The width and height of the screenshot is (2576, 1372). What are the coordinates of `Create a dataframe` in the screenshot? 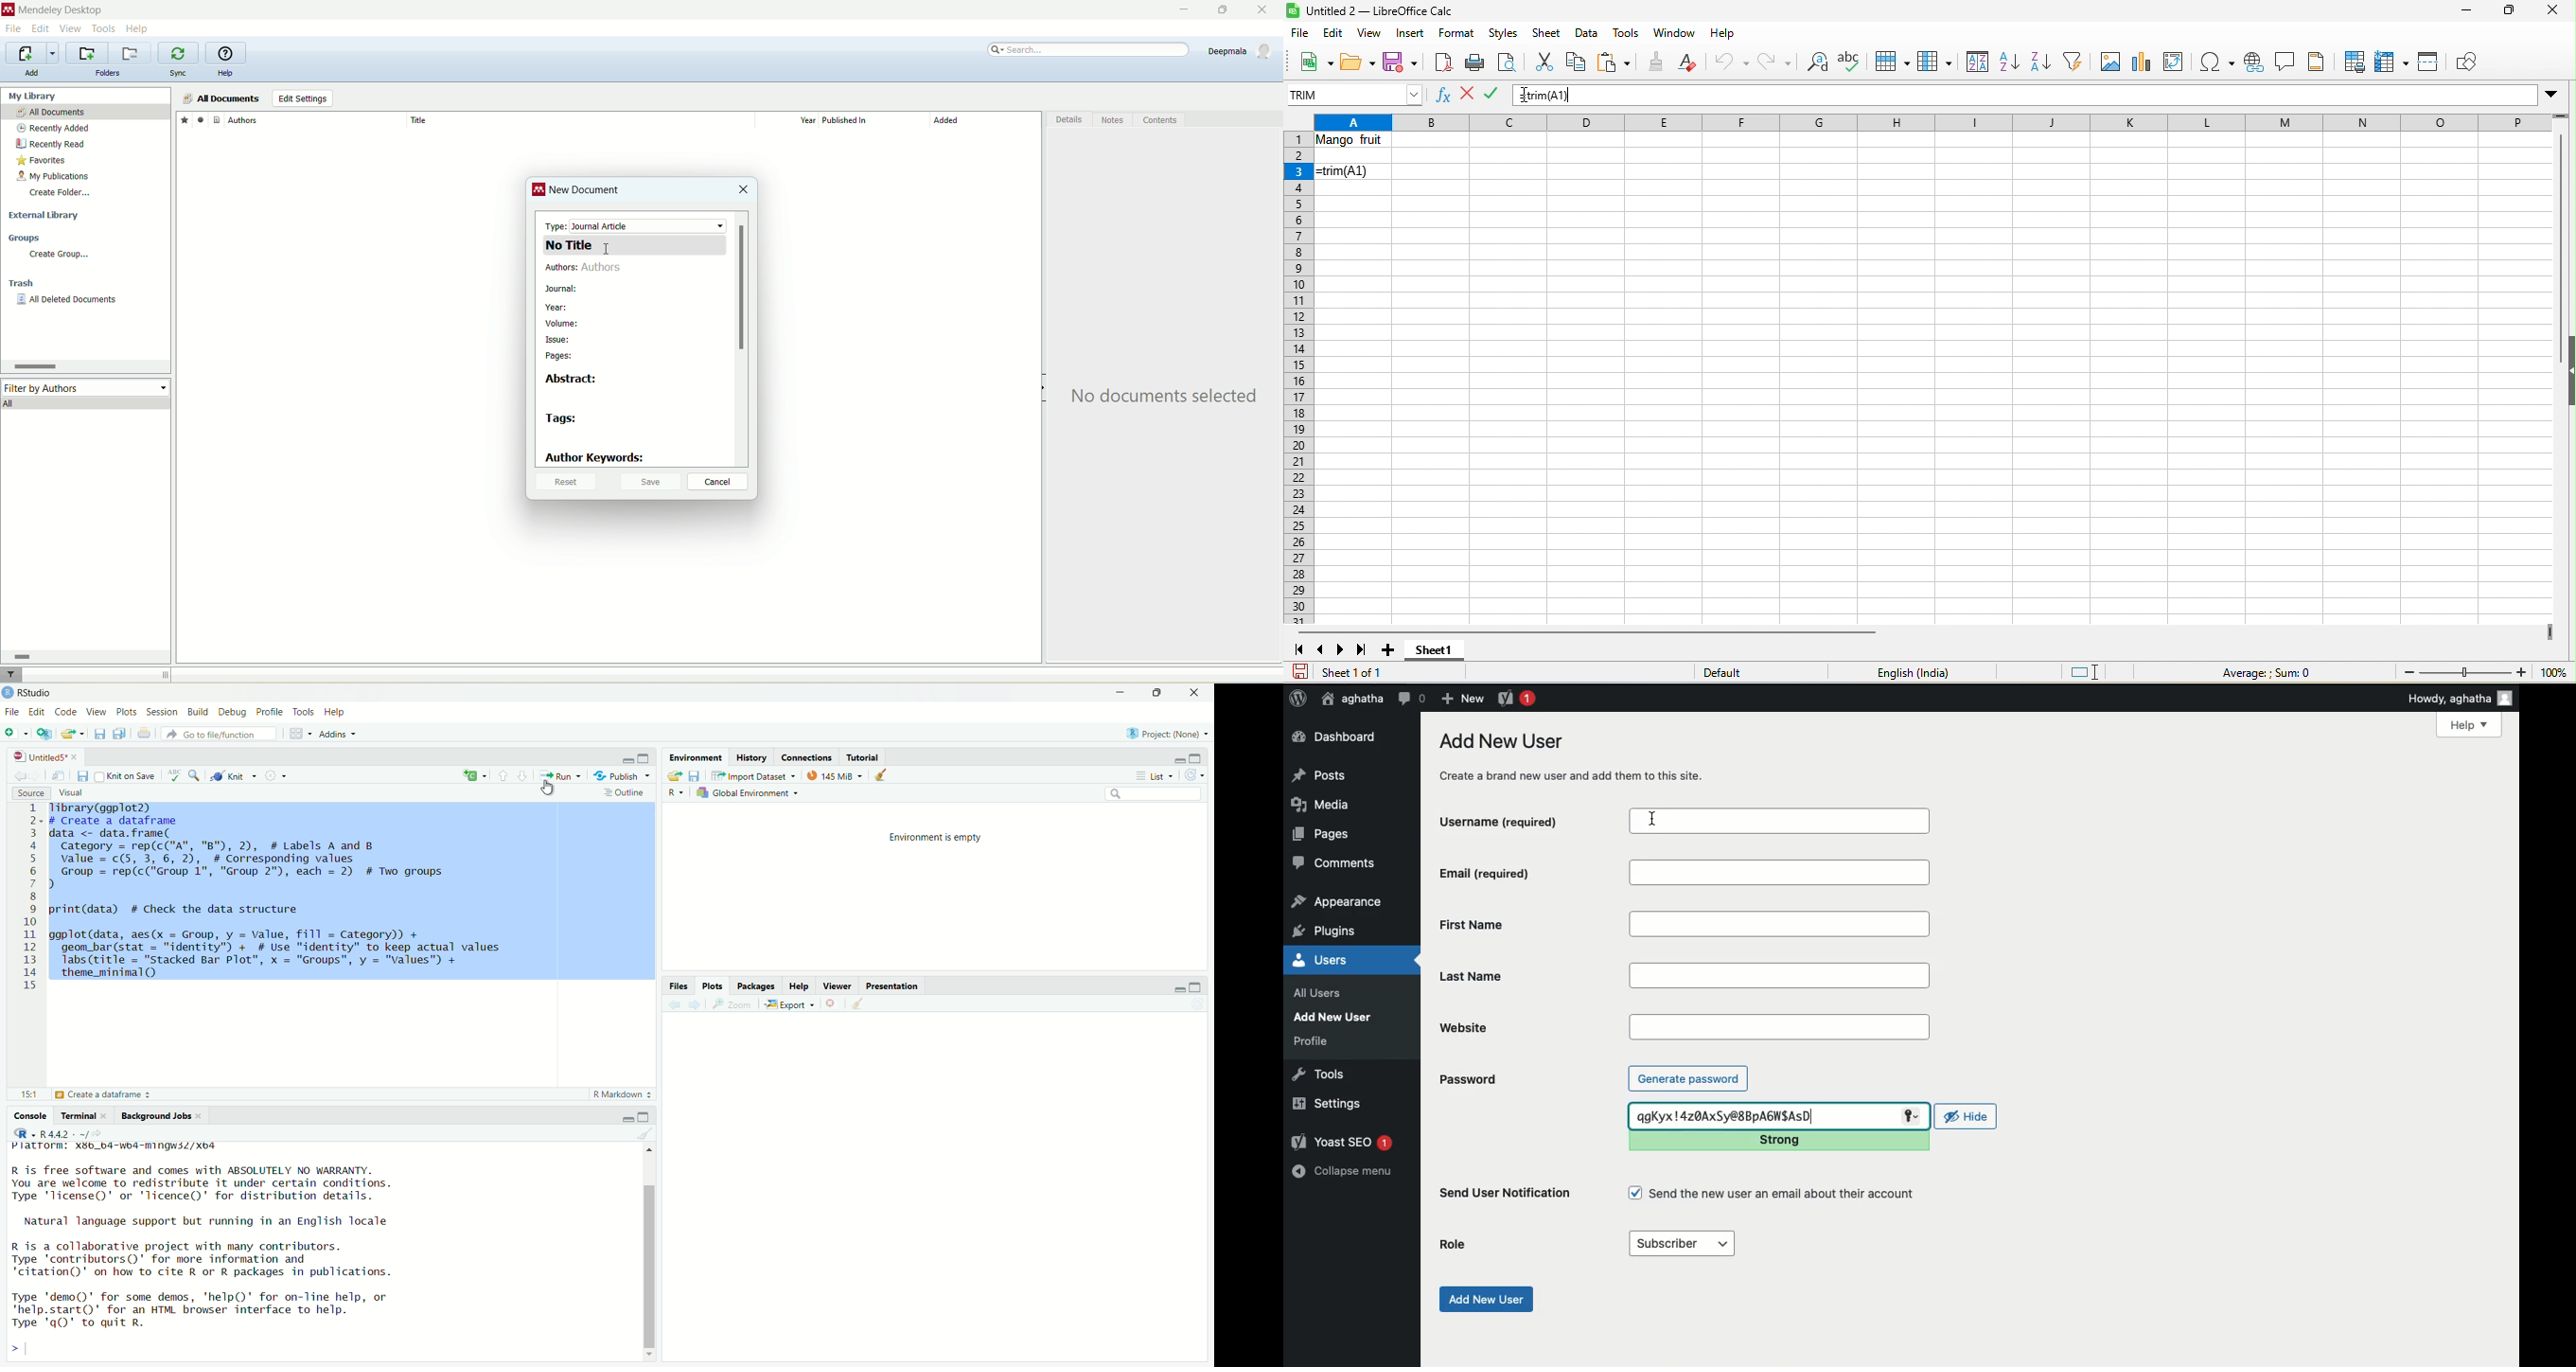 It's located at (102, 1095).